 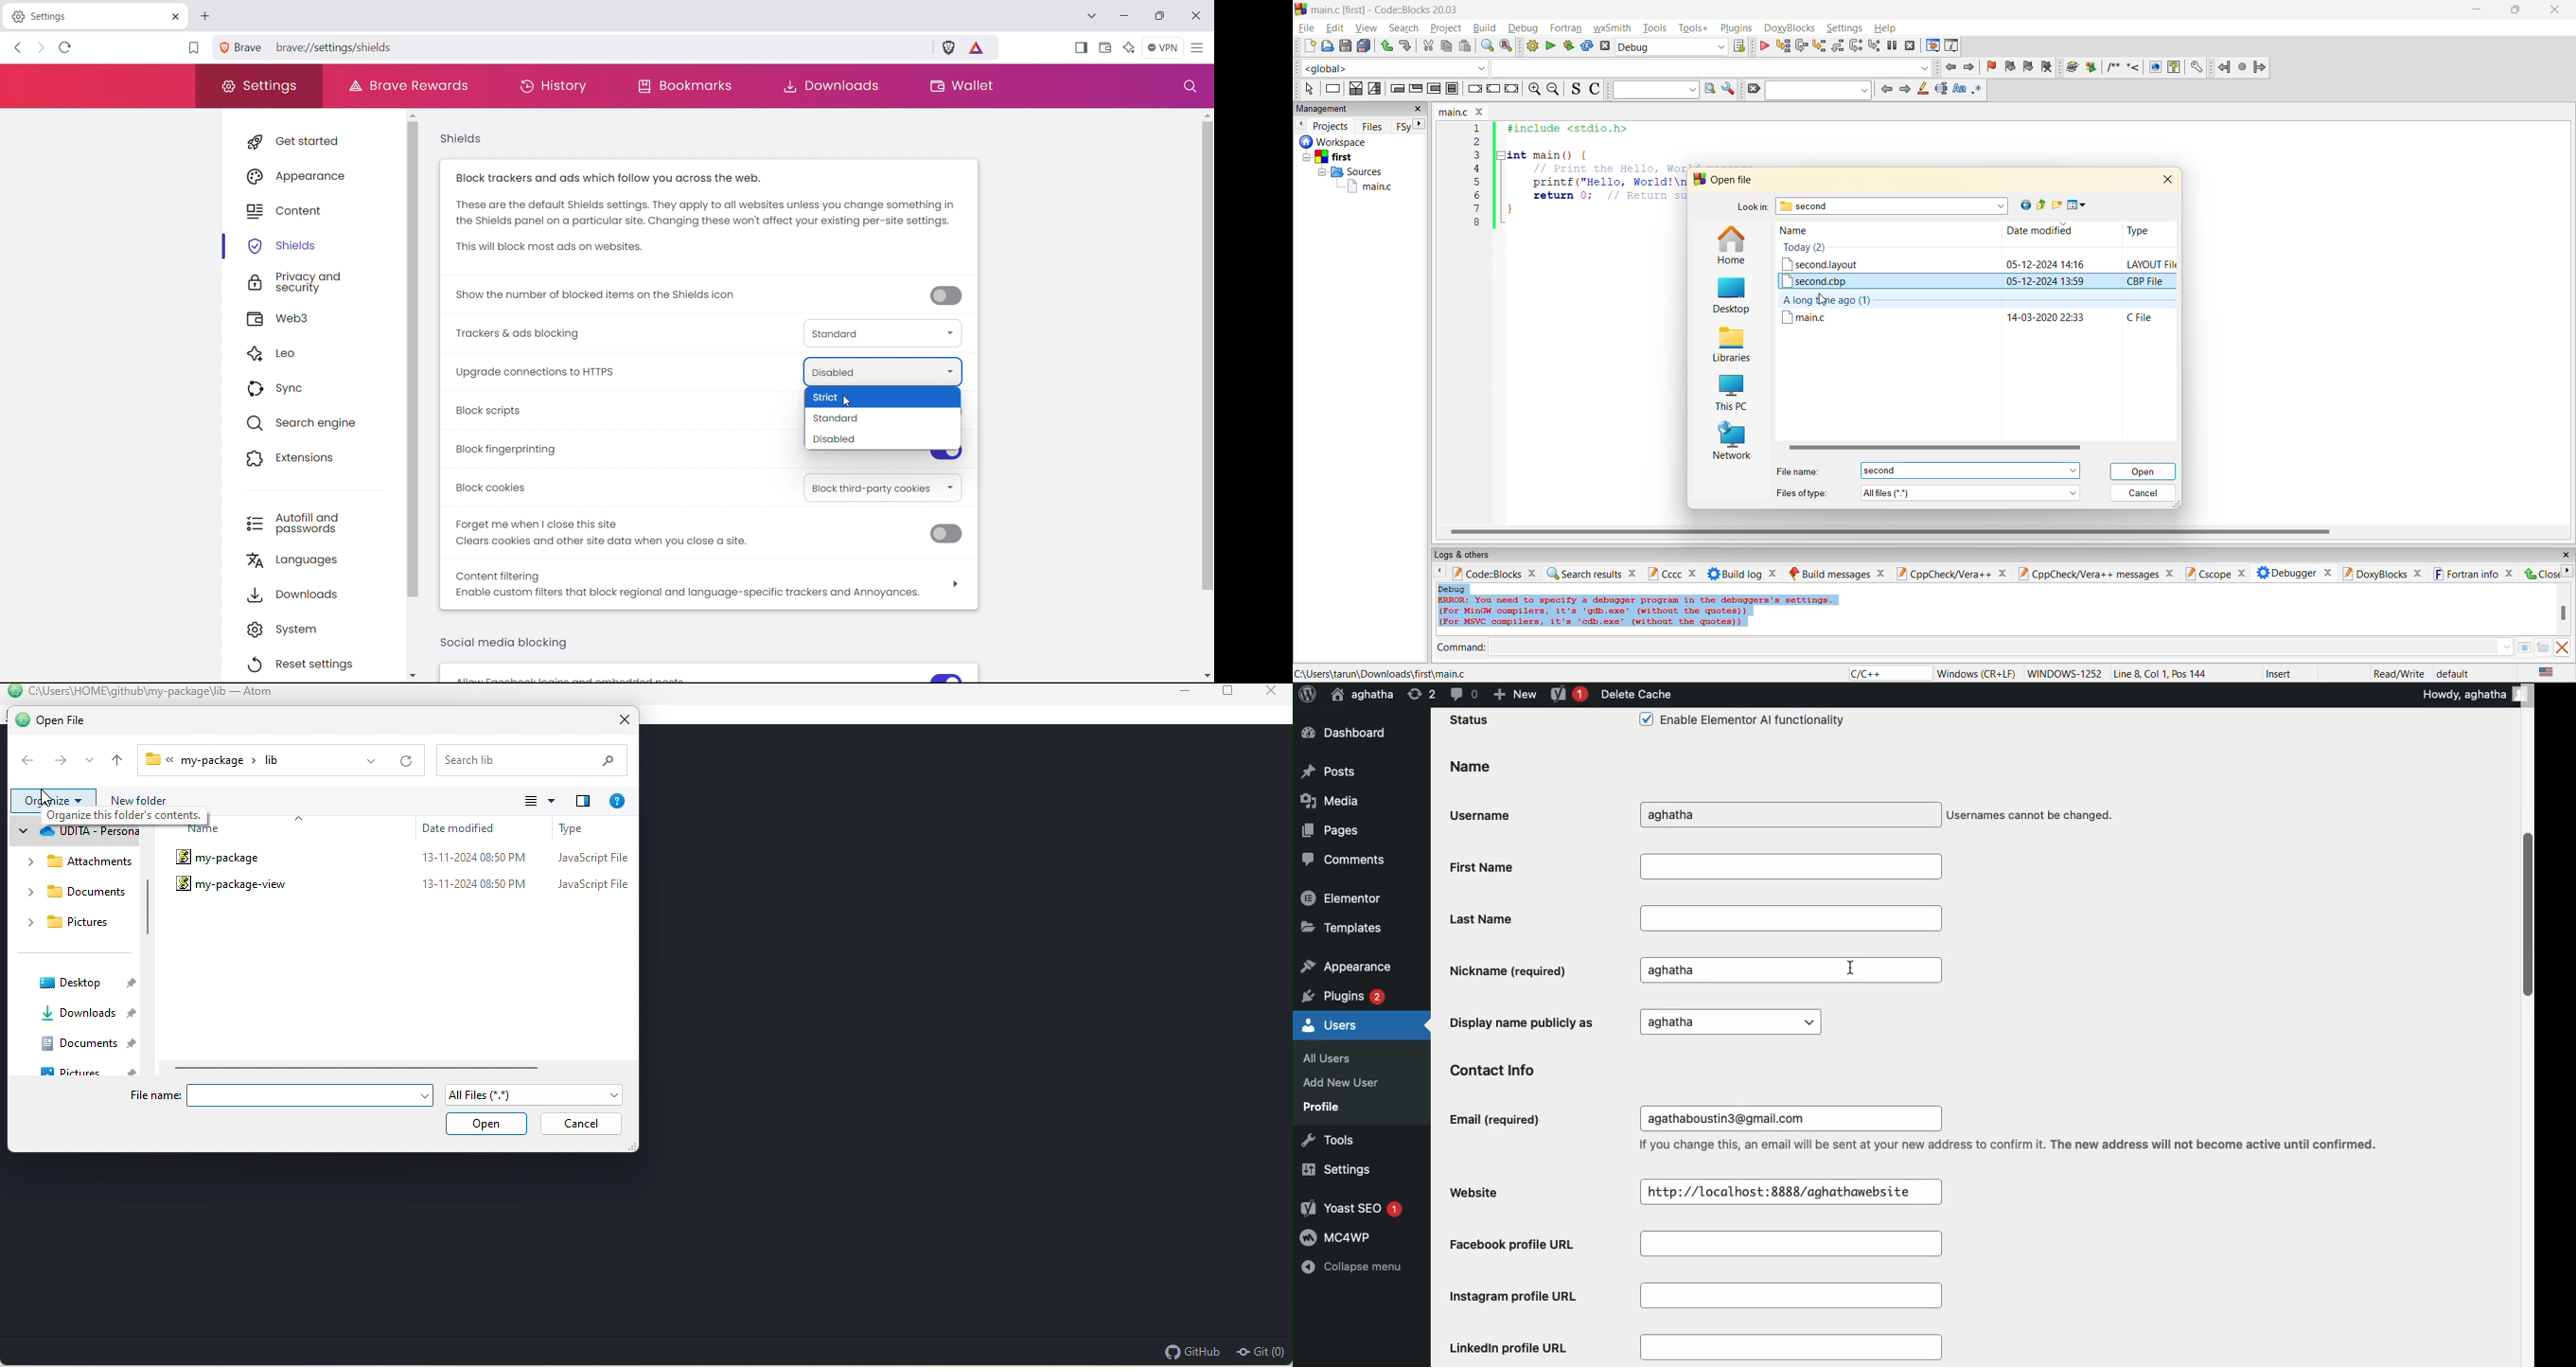 What do you see at coordinates (2260, 67) in the screenshot?
I see `forward` at bounding box center [2260, 67].